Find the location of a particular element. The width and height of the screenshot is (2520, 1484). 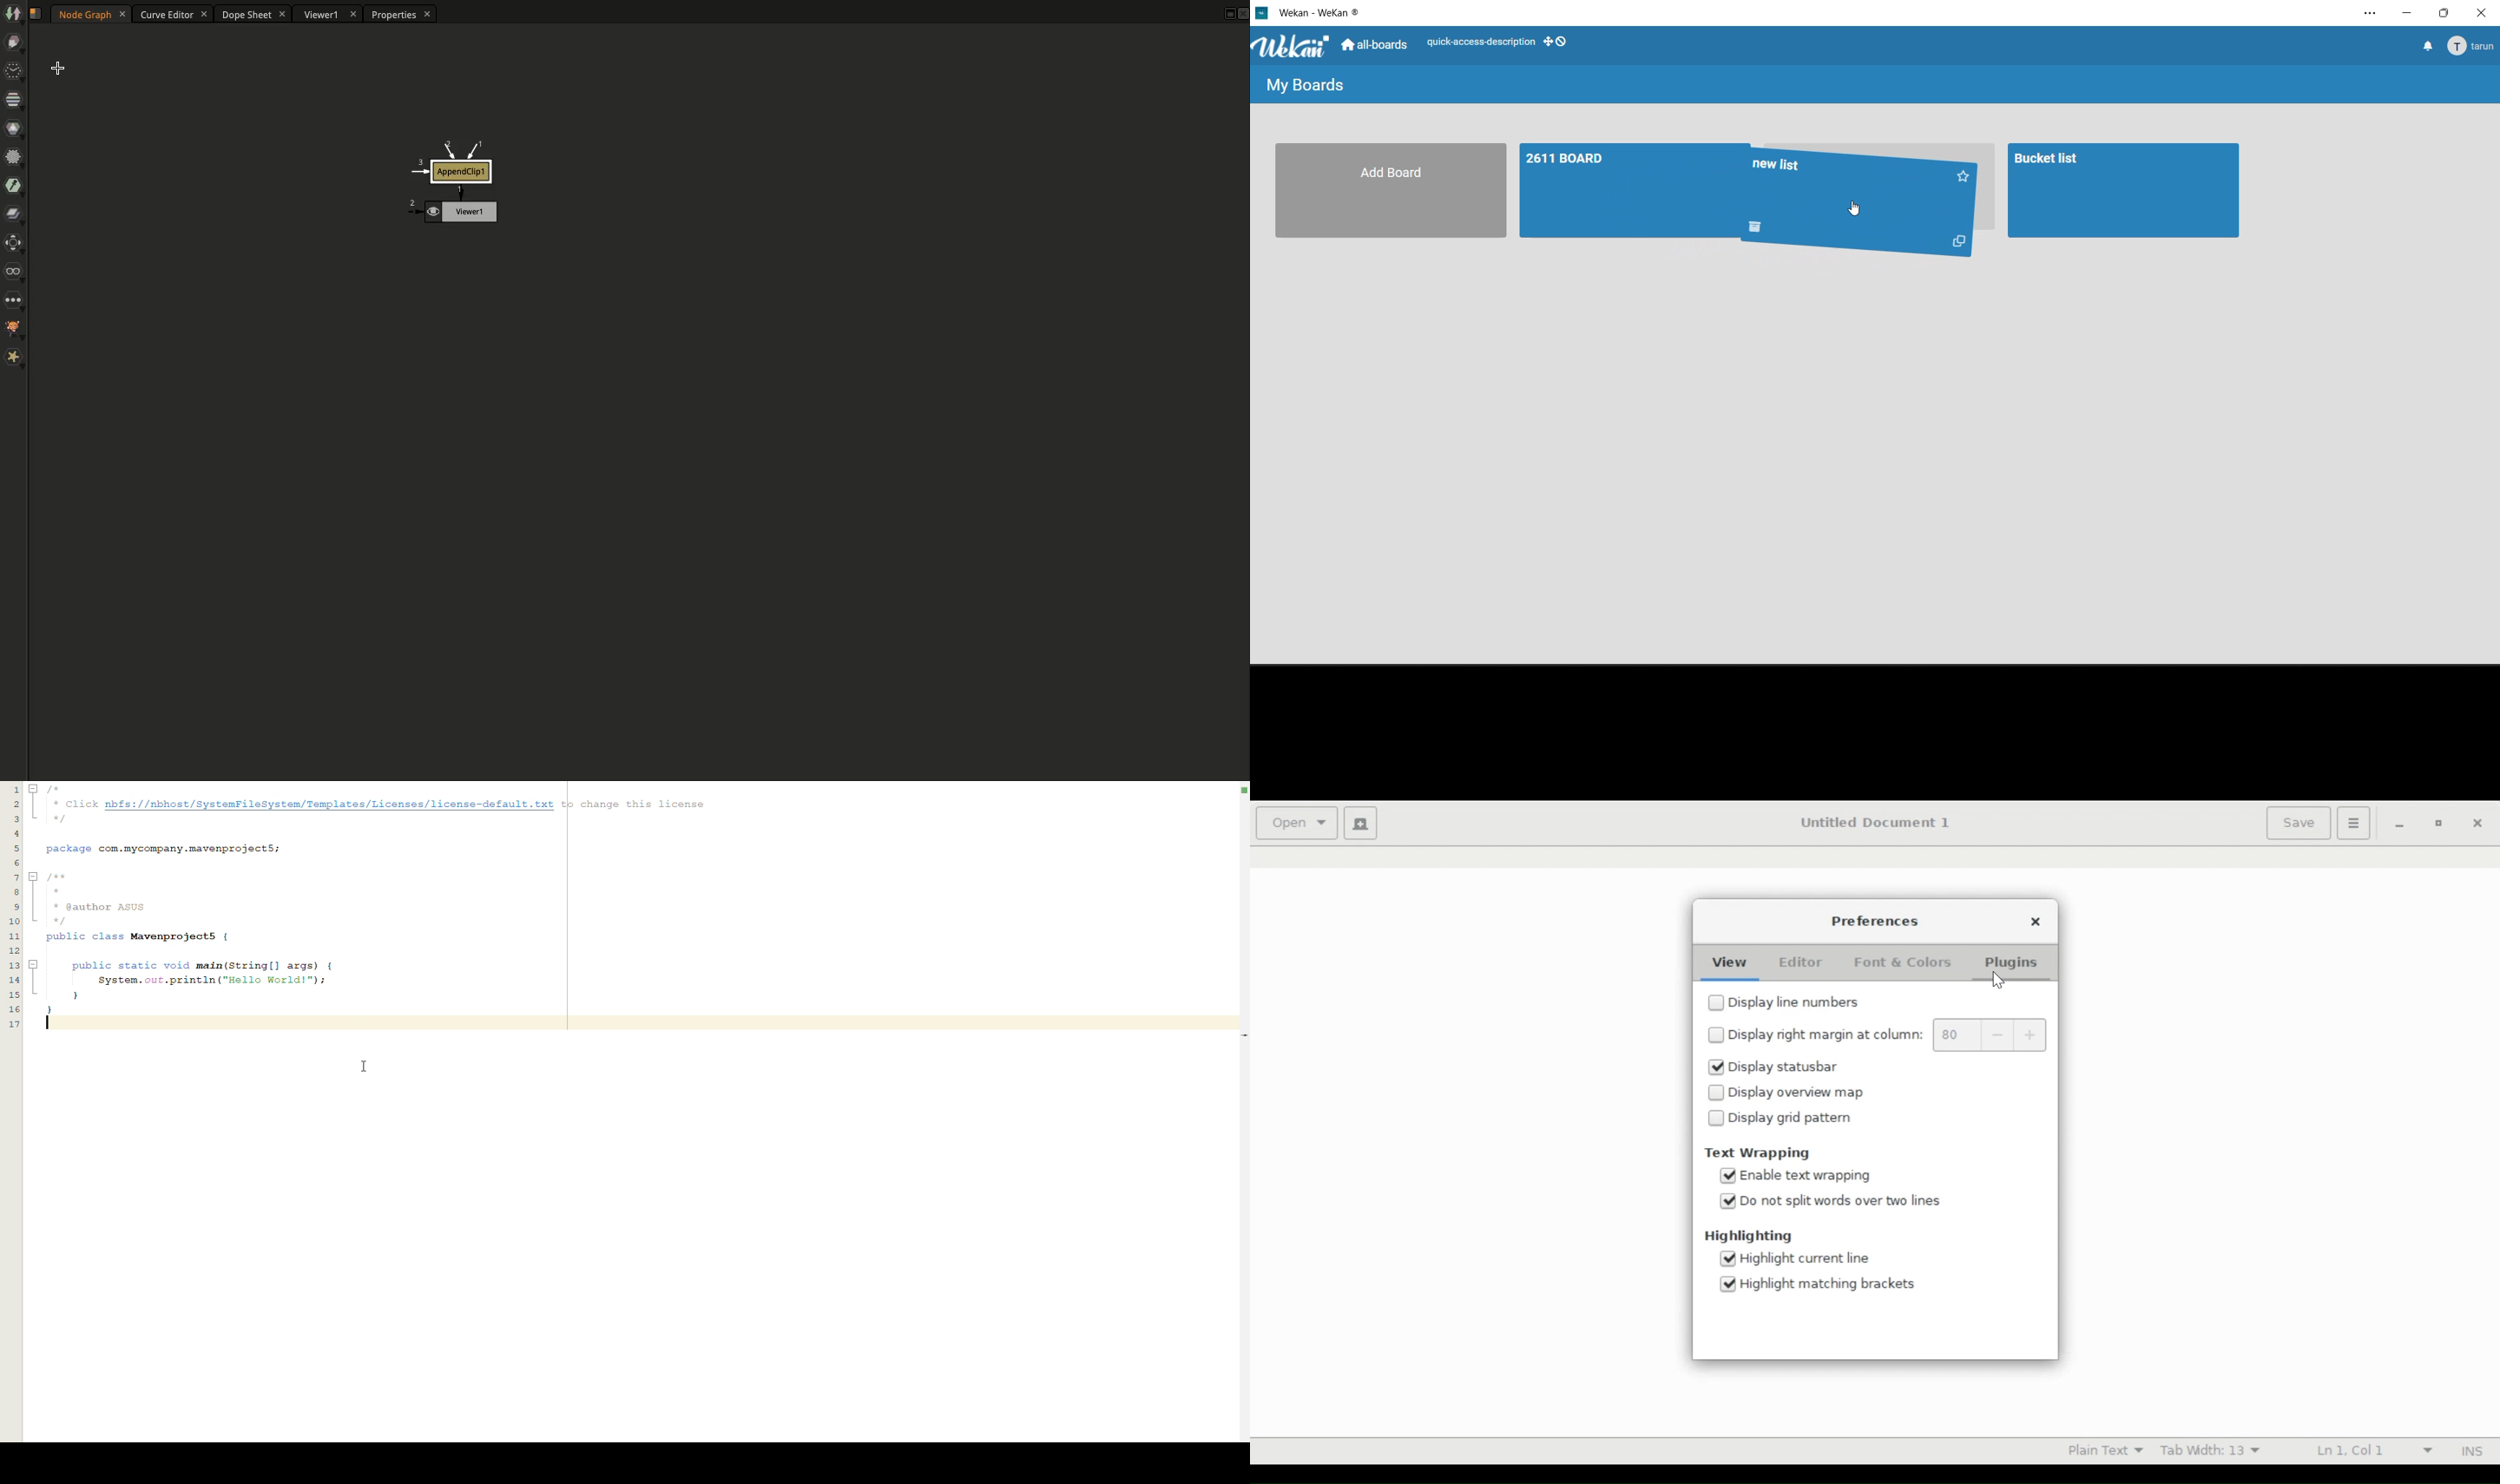

Selected is located at coordinates (1727, 1200).